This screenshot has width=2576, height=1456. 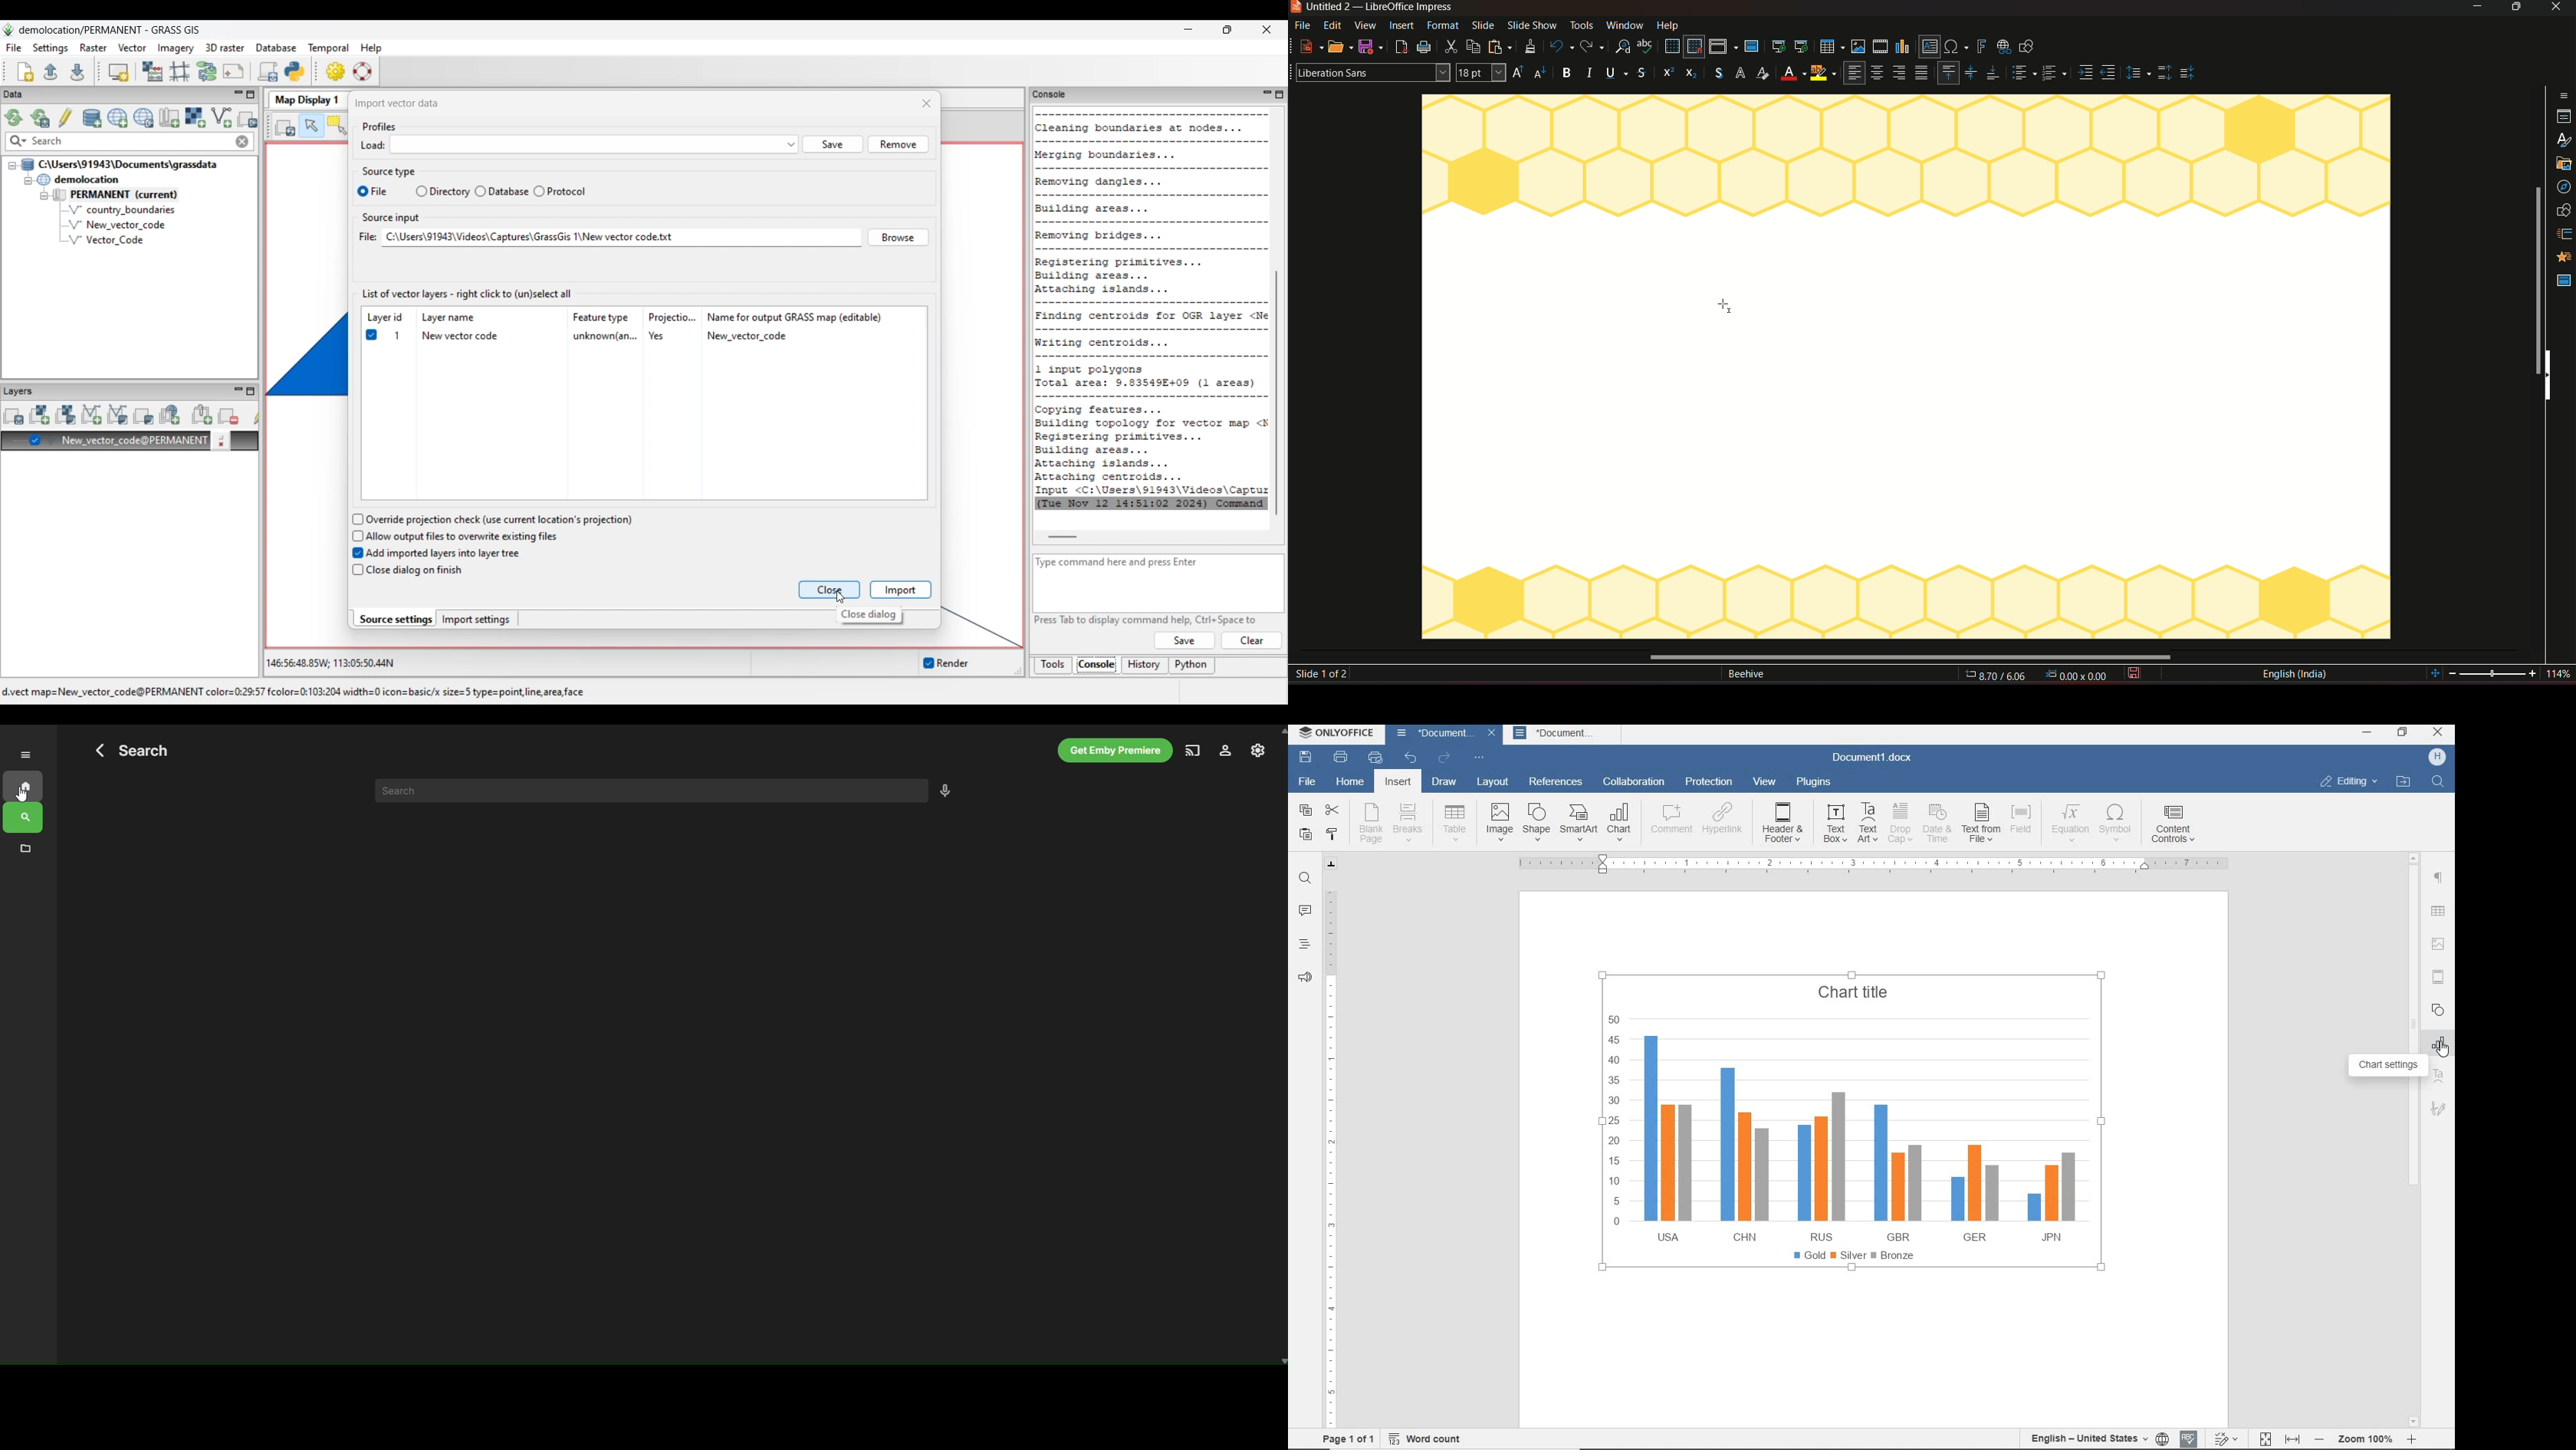 I want to click on tools, so click(x=1581, y=26).